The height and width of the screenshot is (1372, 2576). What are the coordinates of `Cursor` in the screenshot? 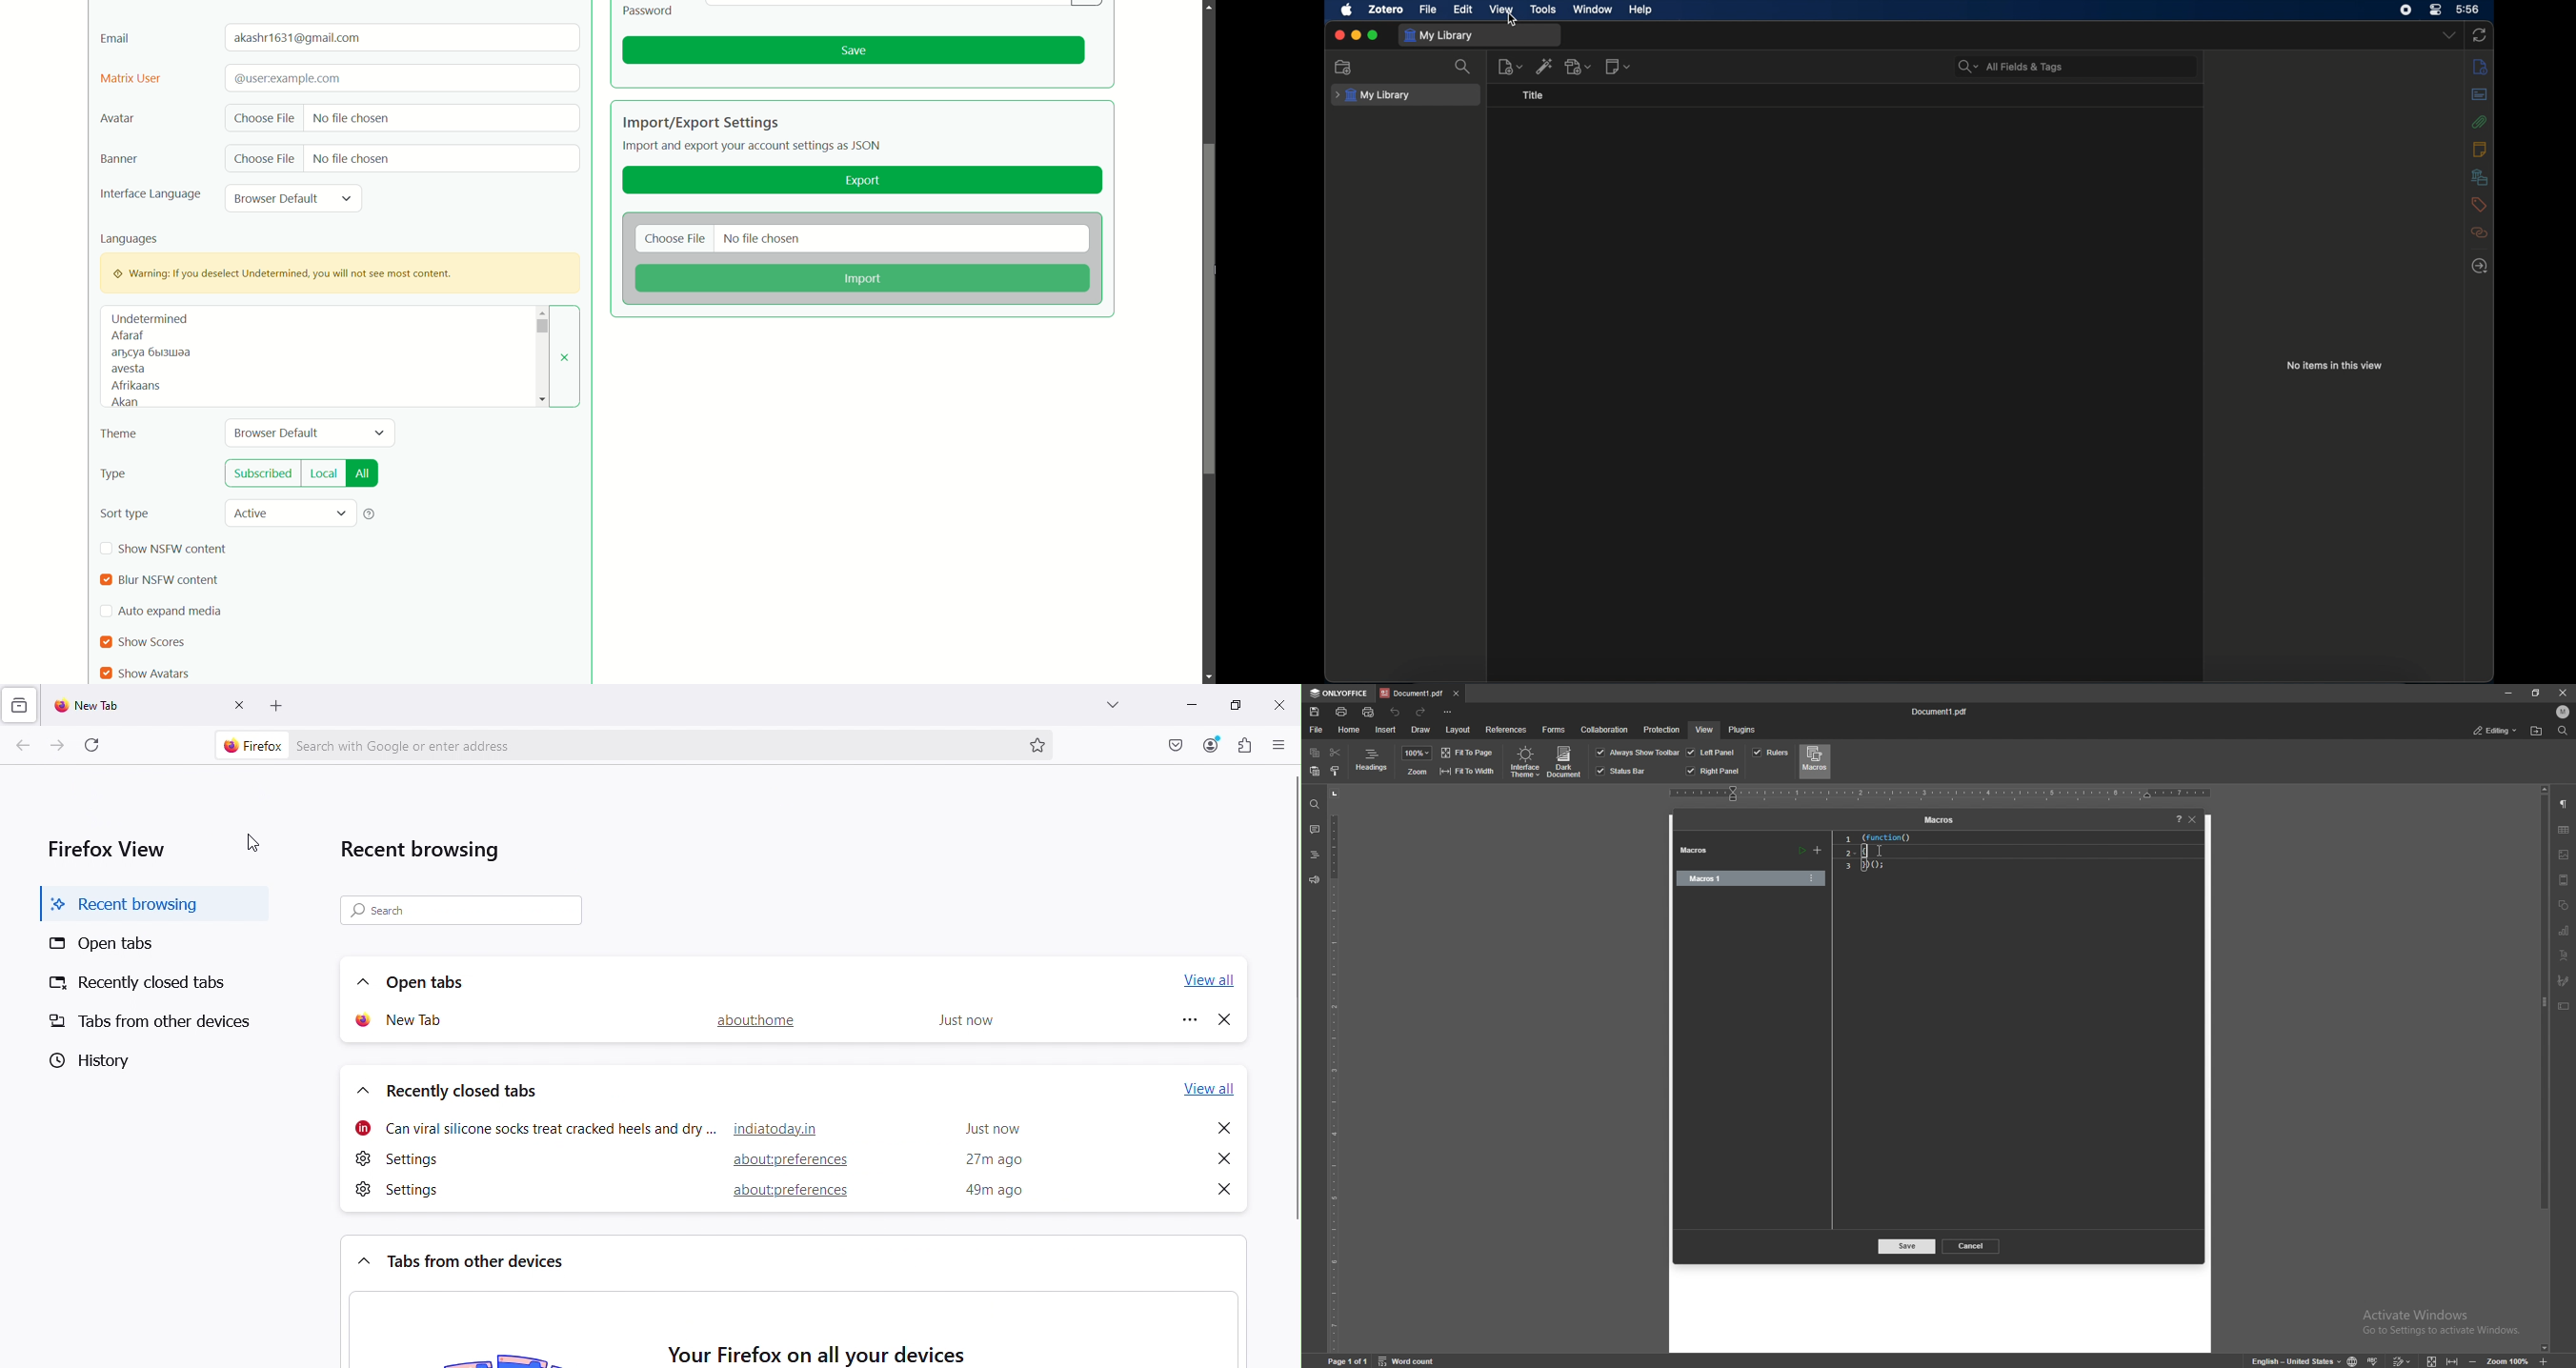 It's located at (254, 844).